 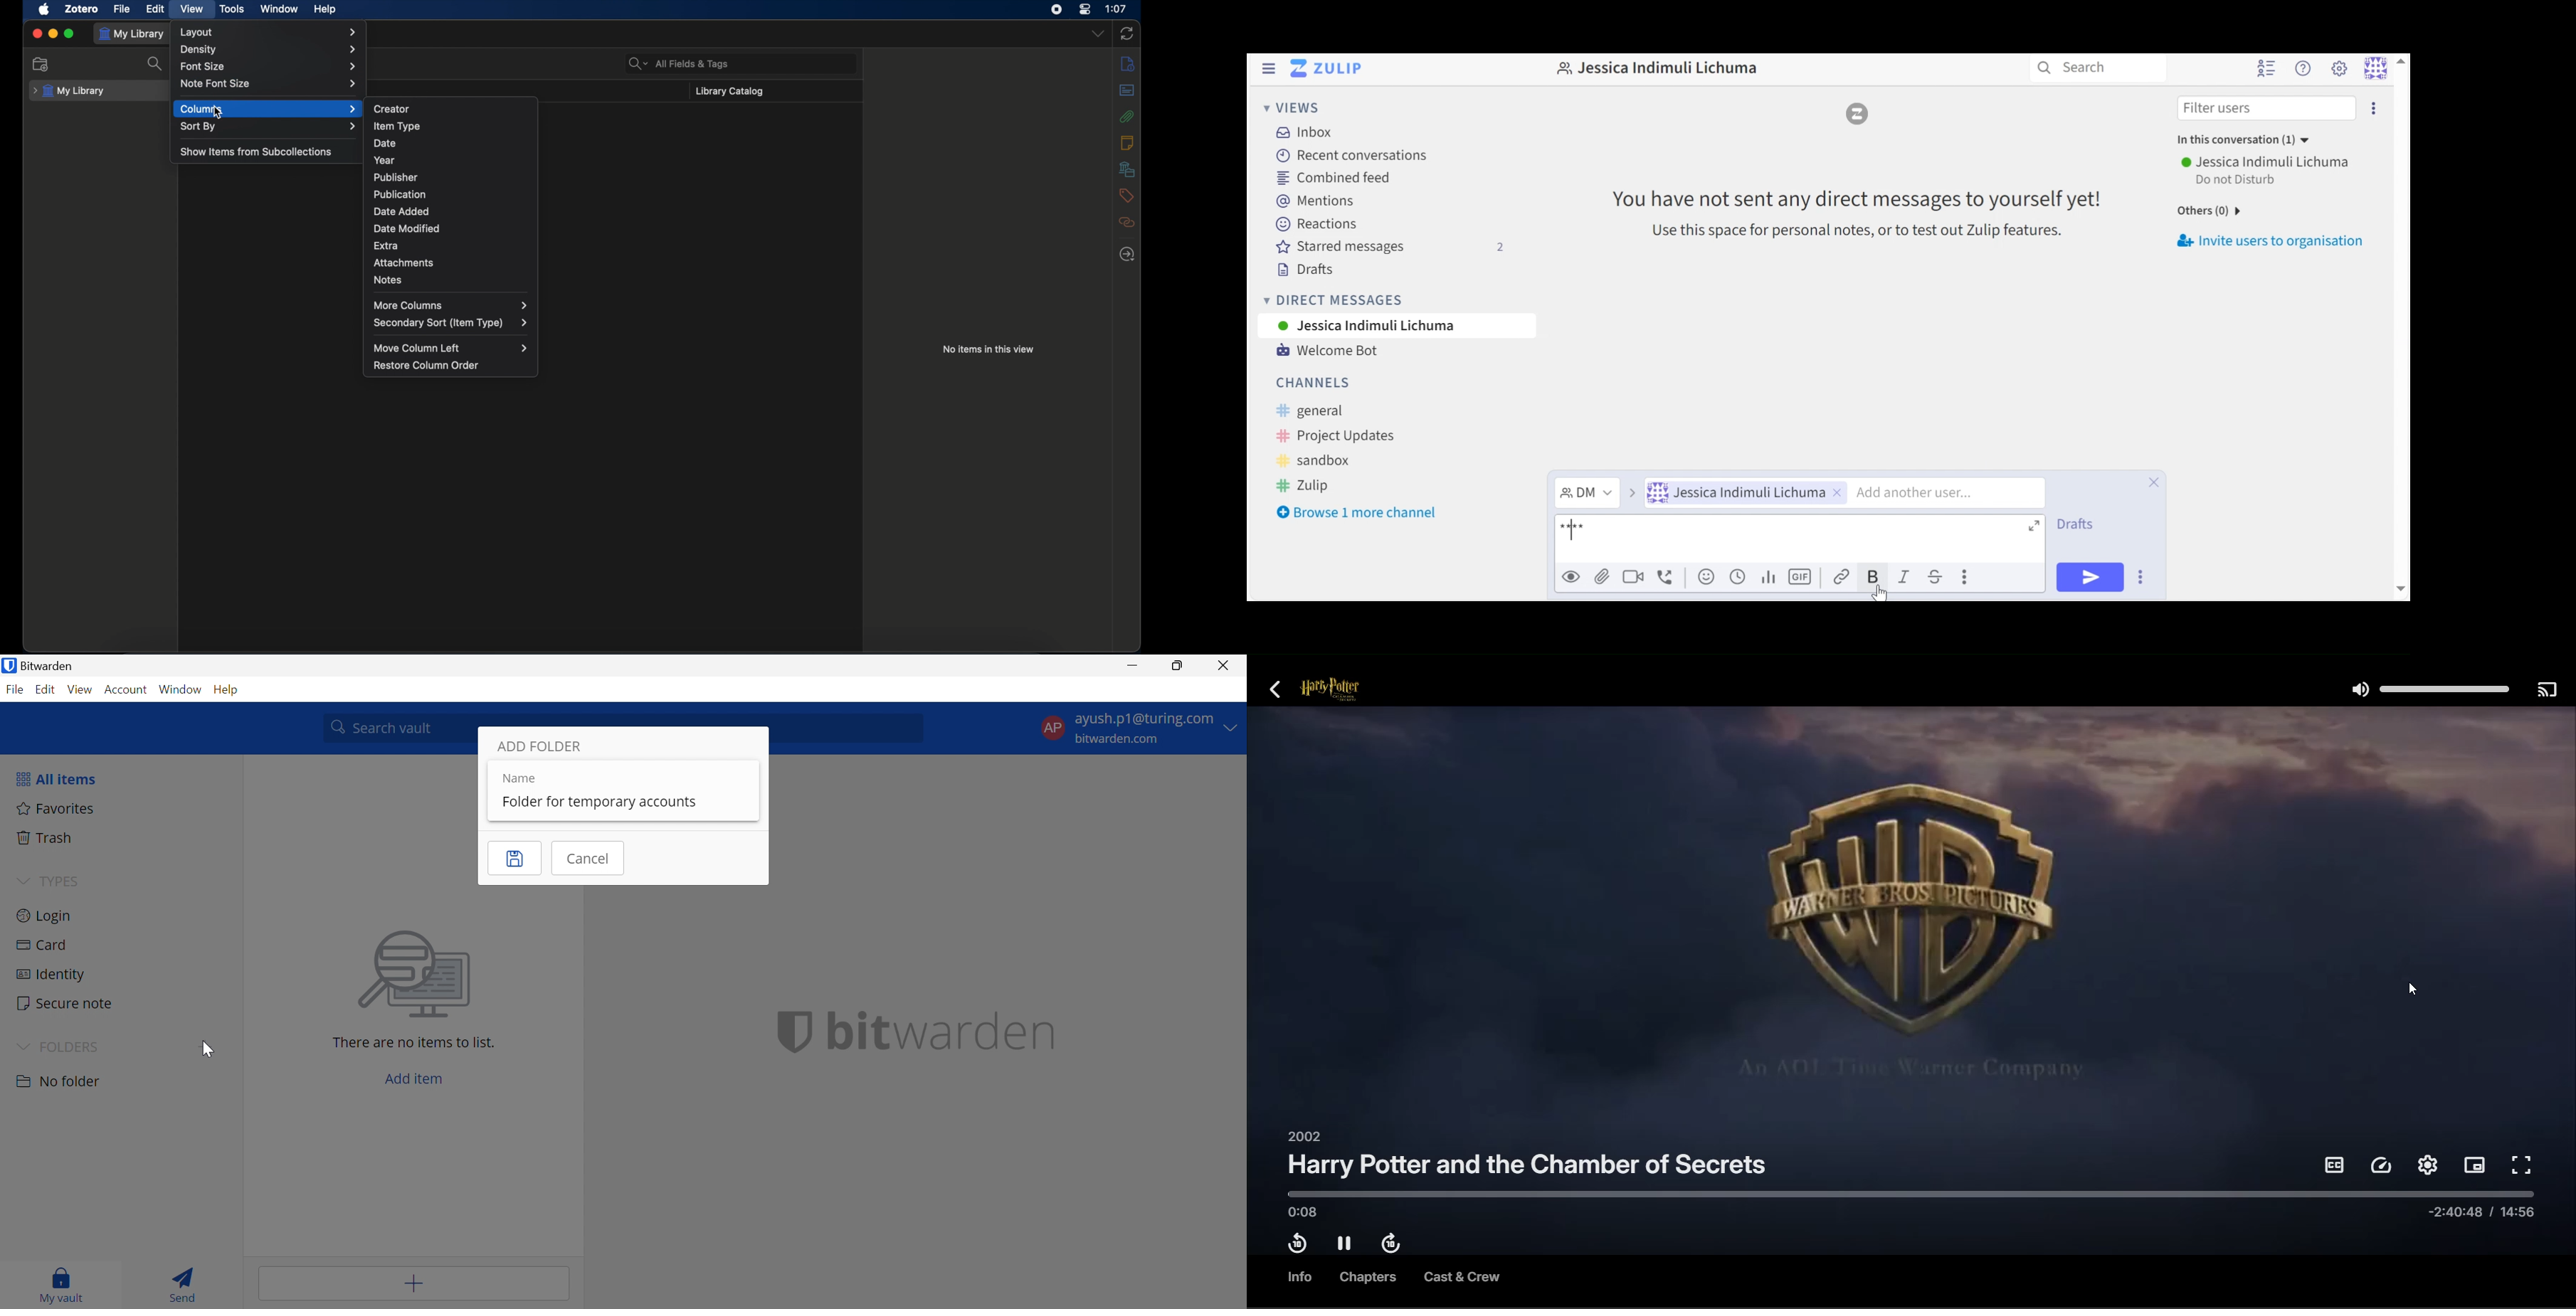 What do you see at coordinates (15, 687) in the screenshot?
I see `File` at bounding box center [15, 687].